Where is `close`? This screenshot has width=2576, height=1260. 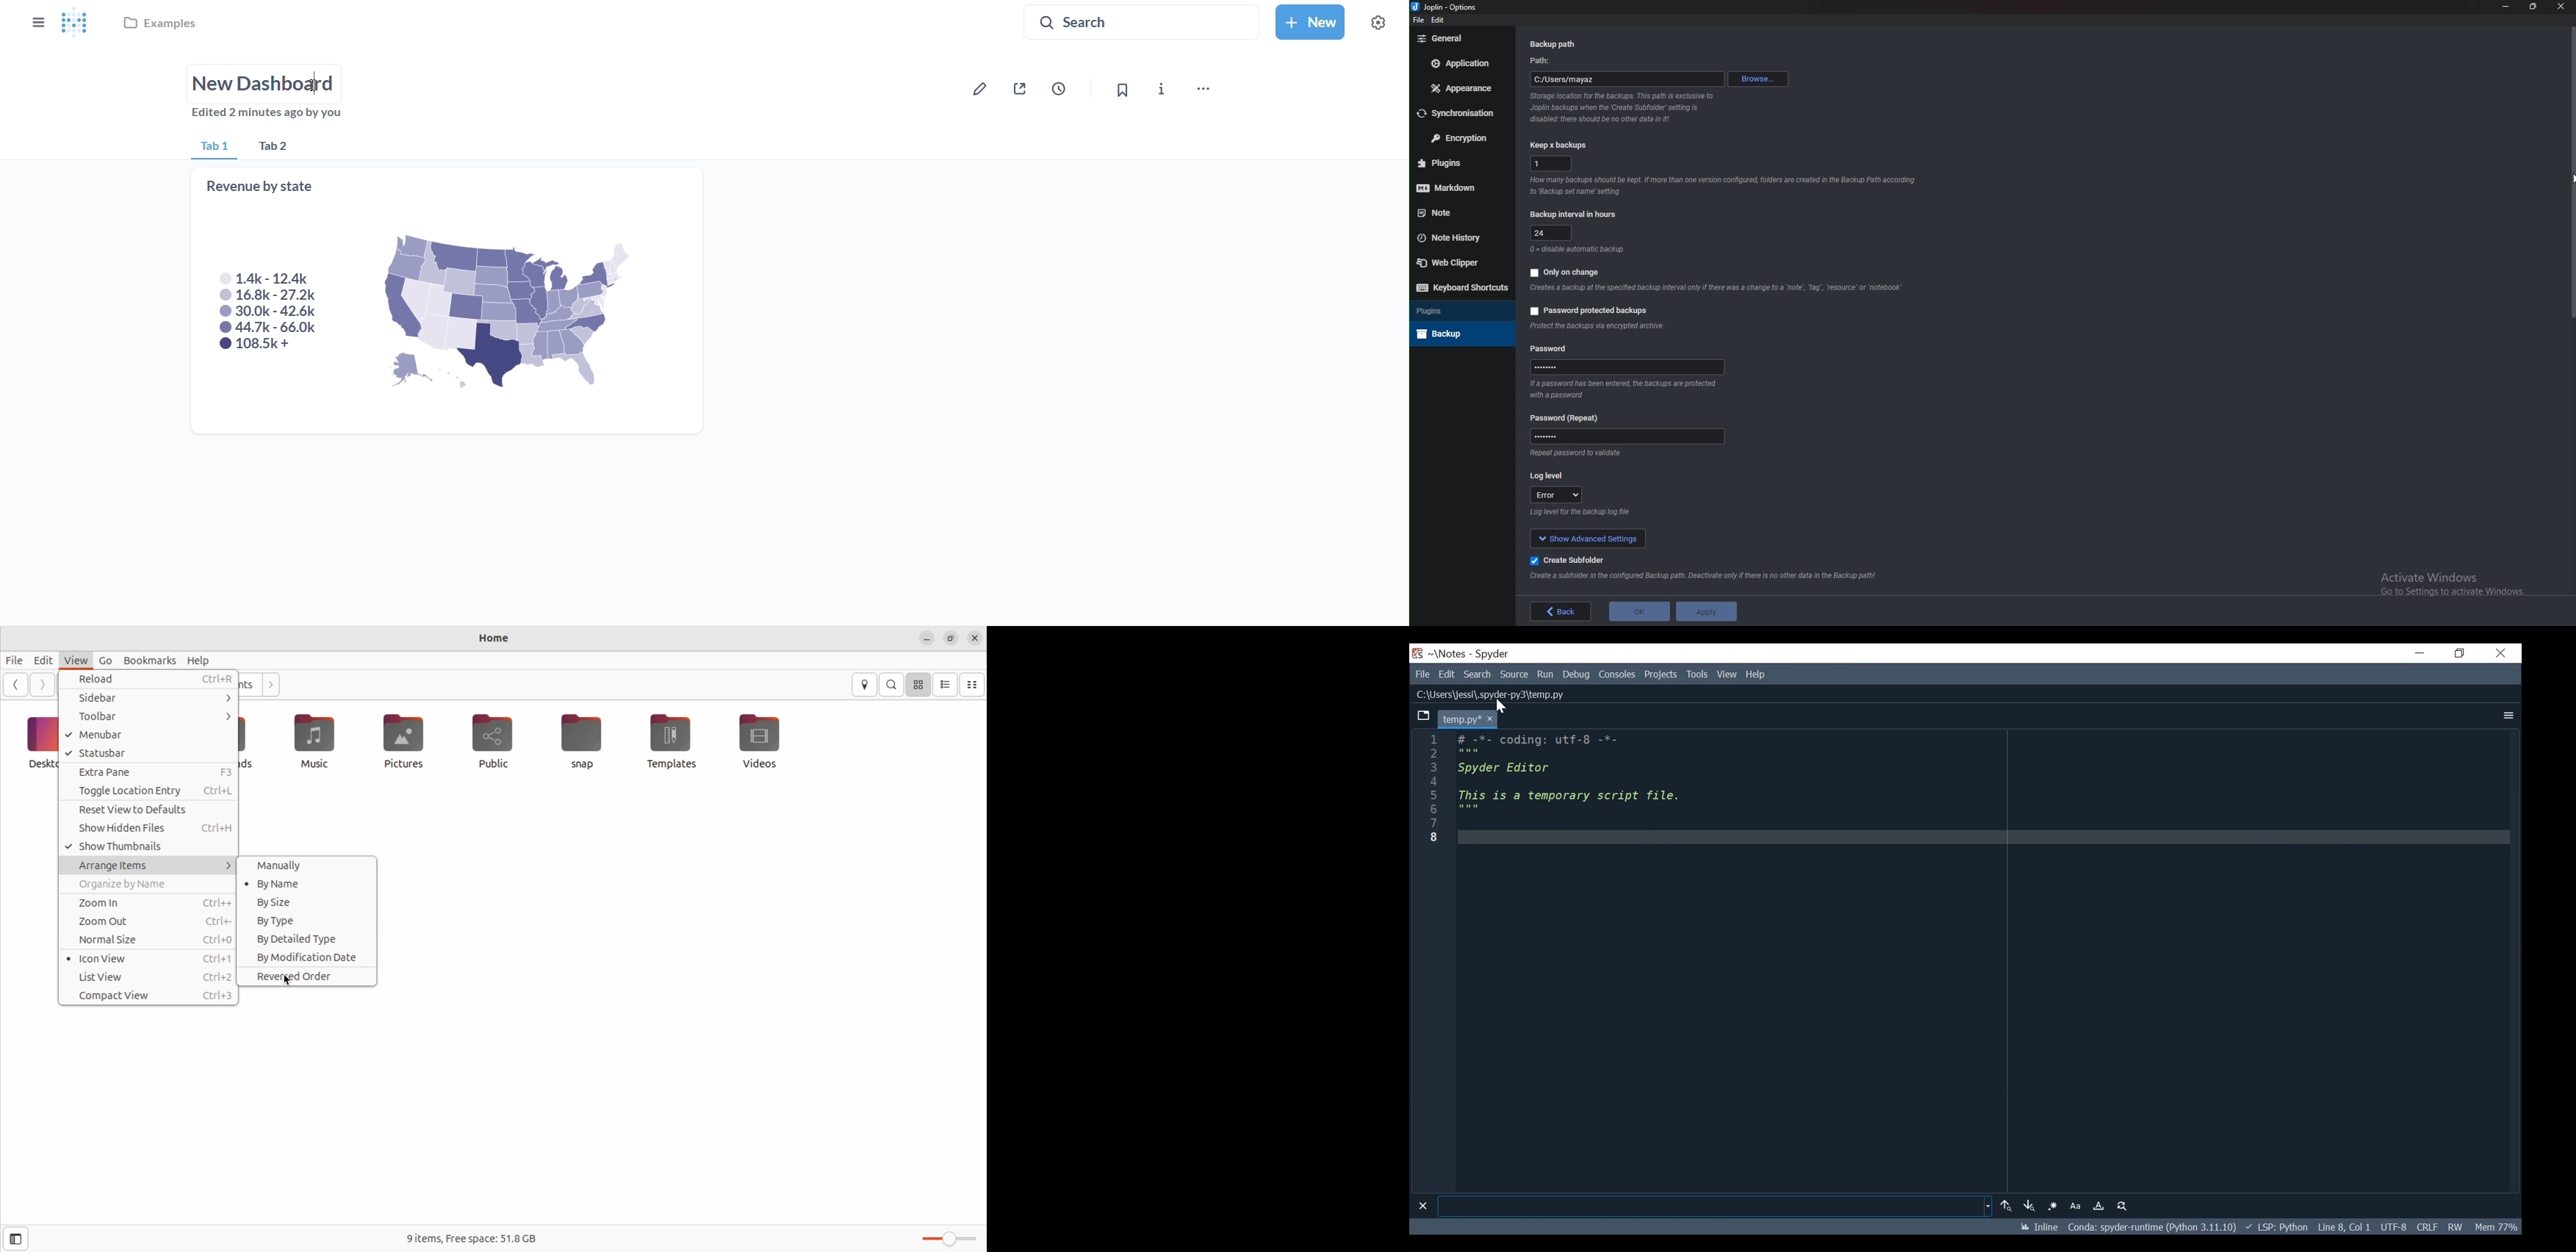
close is located at coordinates (2559, 9).